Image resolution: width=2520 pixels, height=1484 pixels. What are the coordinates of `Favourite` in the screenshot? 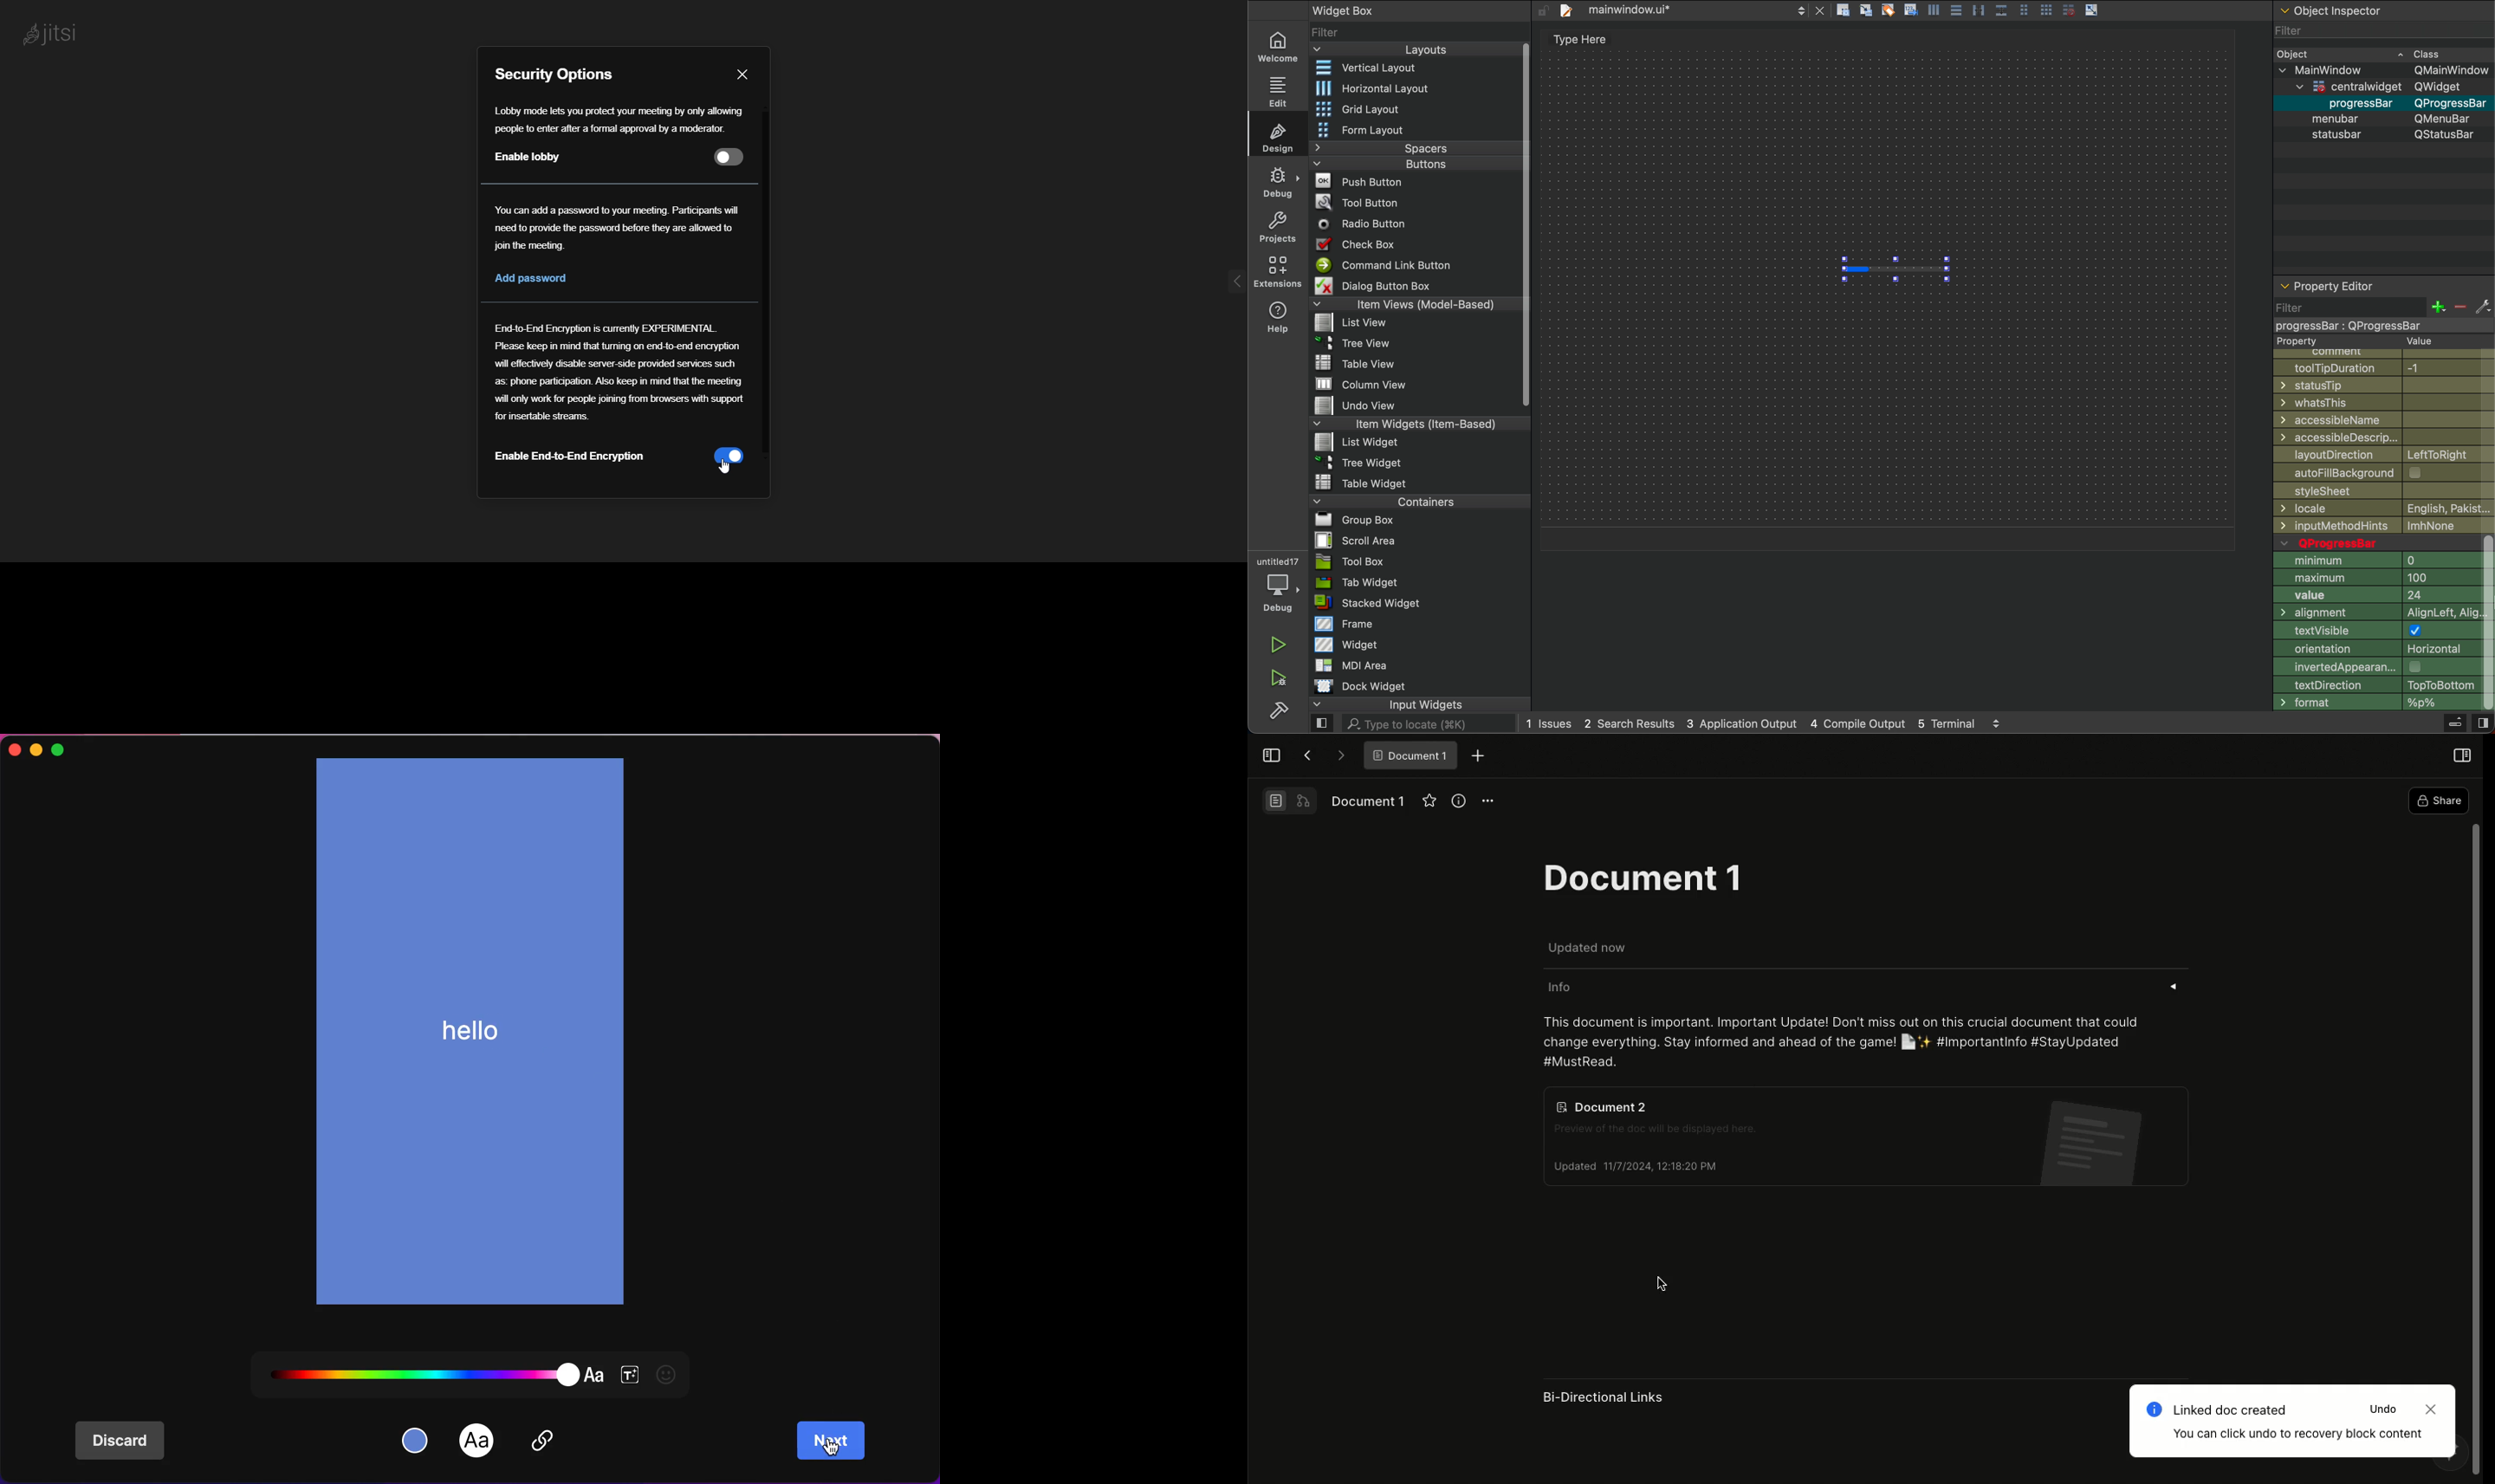 It's located at (1429, 801).